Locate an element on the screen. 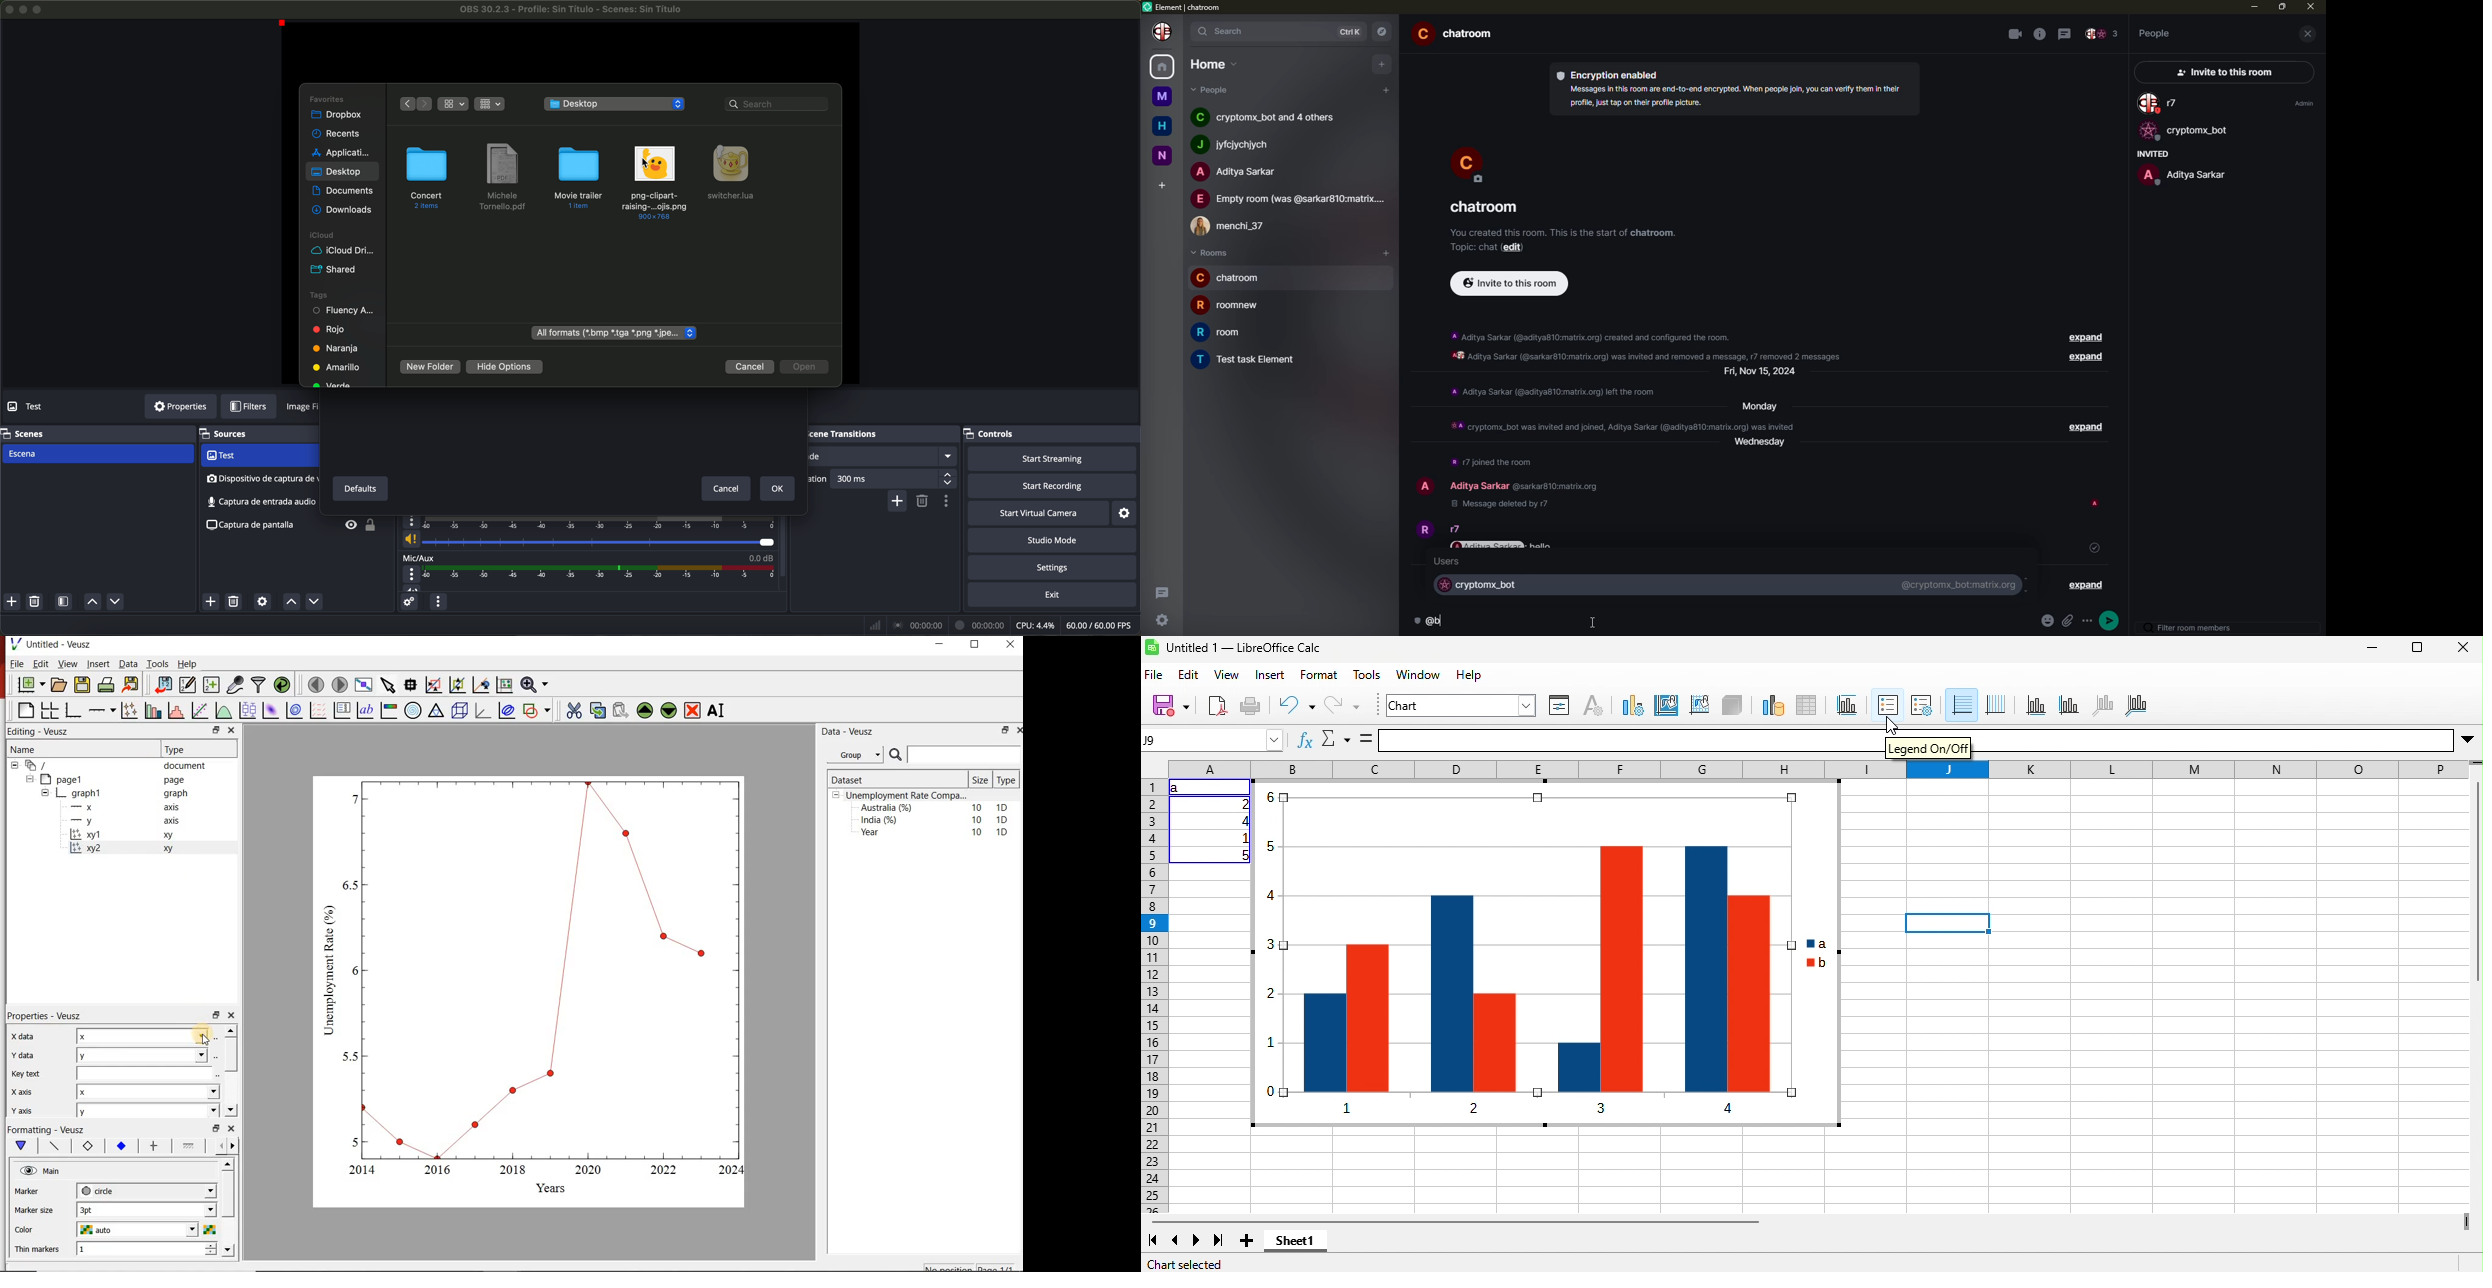  desktop is located at coordinates (616, 104).